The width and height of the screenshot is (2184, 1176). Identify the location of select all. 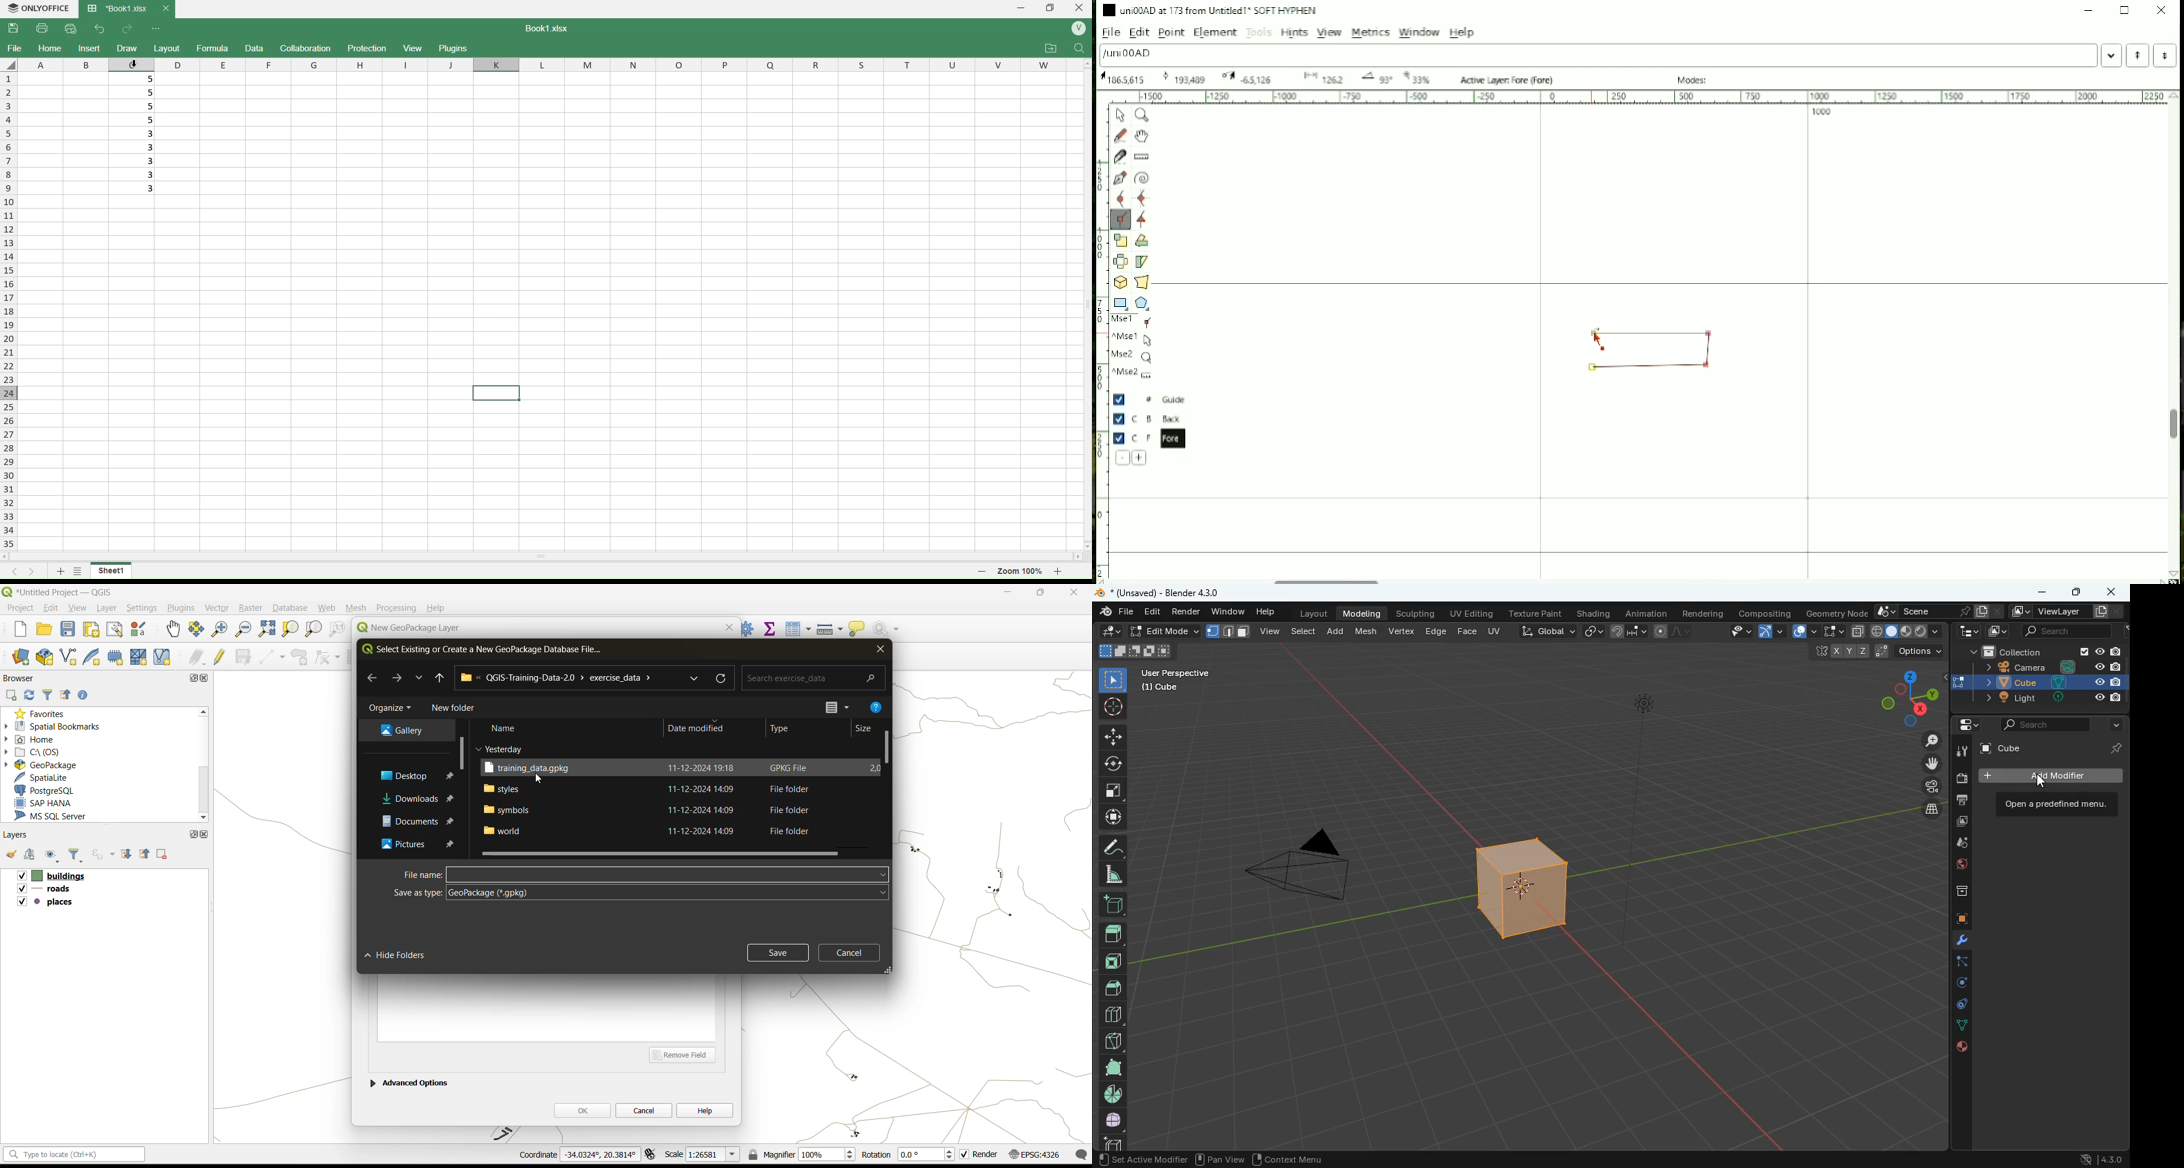
(11, 64).